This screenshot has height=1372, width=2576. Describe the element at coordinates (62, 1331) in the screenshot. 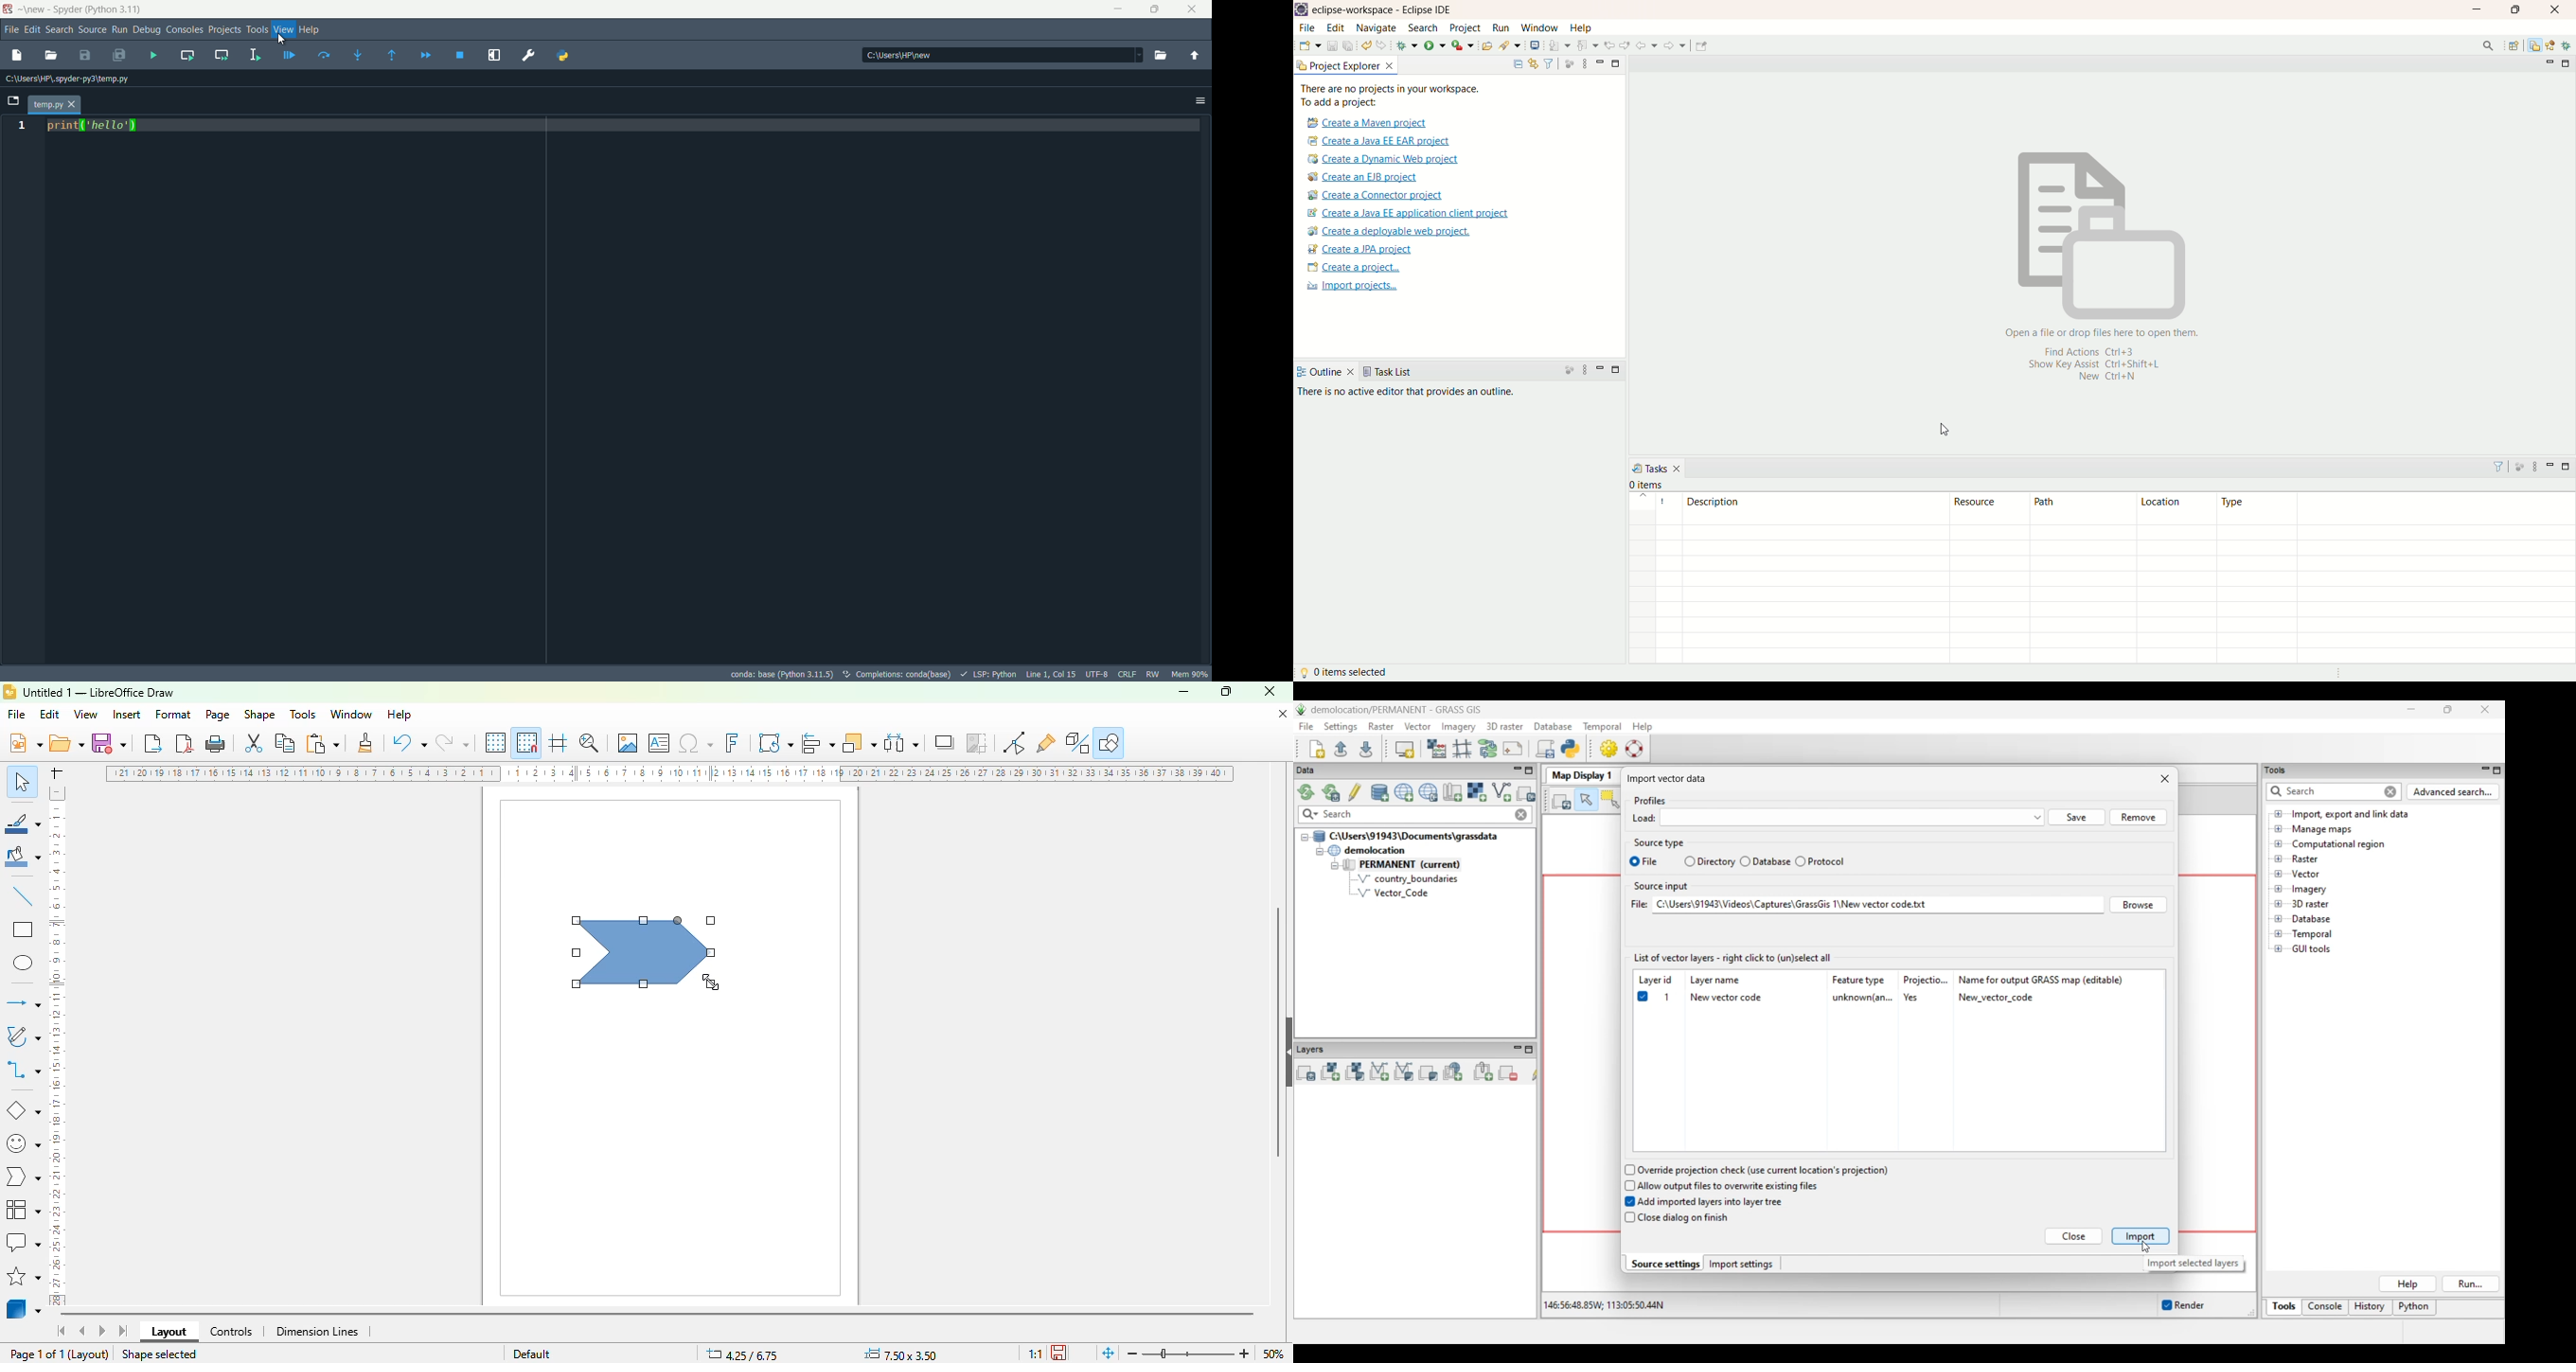

I see `scroll to first sheet` at that location.